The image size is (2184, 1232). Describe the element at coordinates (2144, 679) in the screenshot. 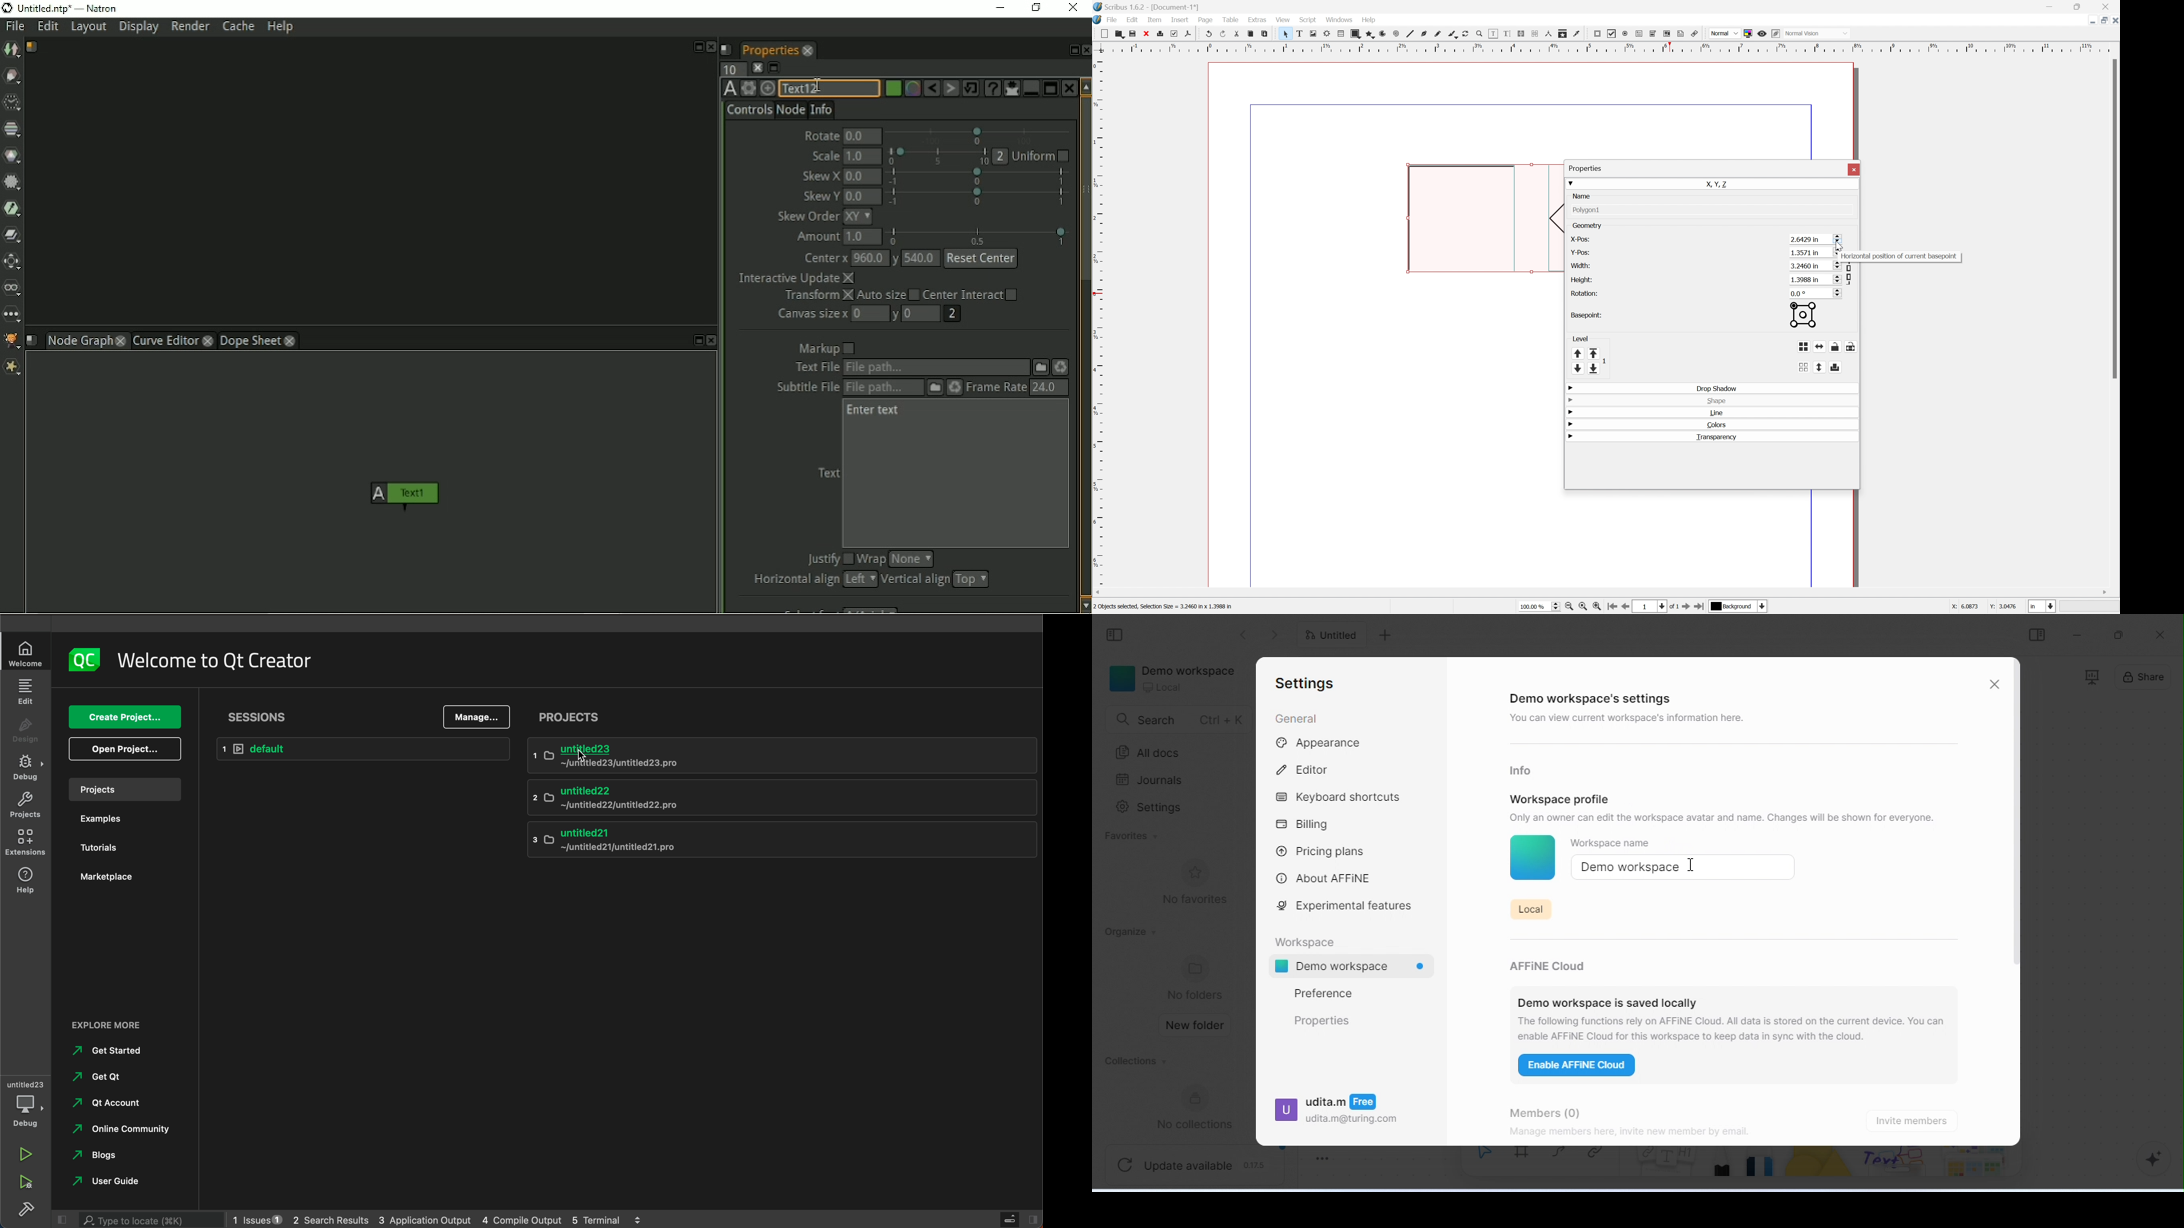

I see `share` at that location.